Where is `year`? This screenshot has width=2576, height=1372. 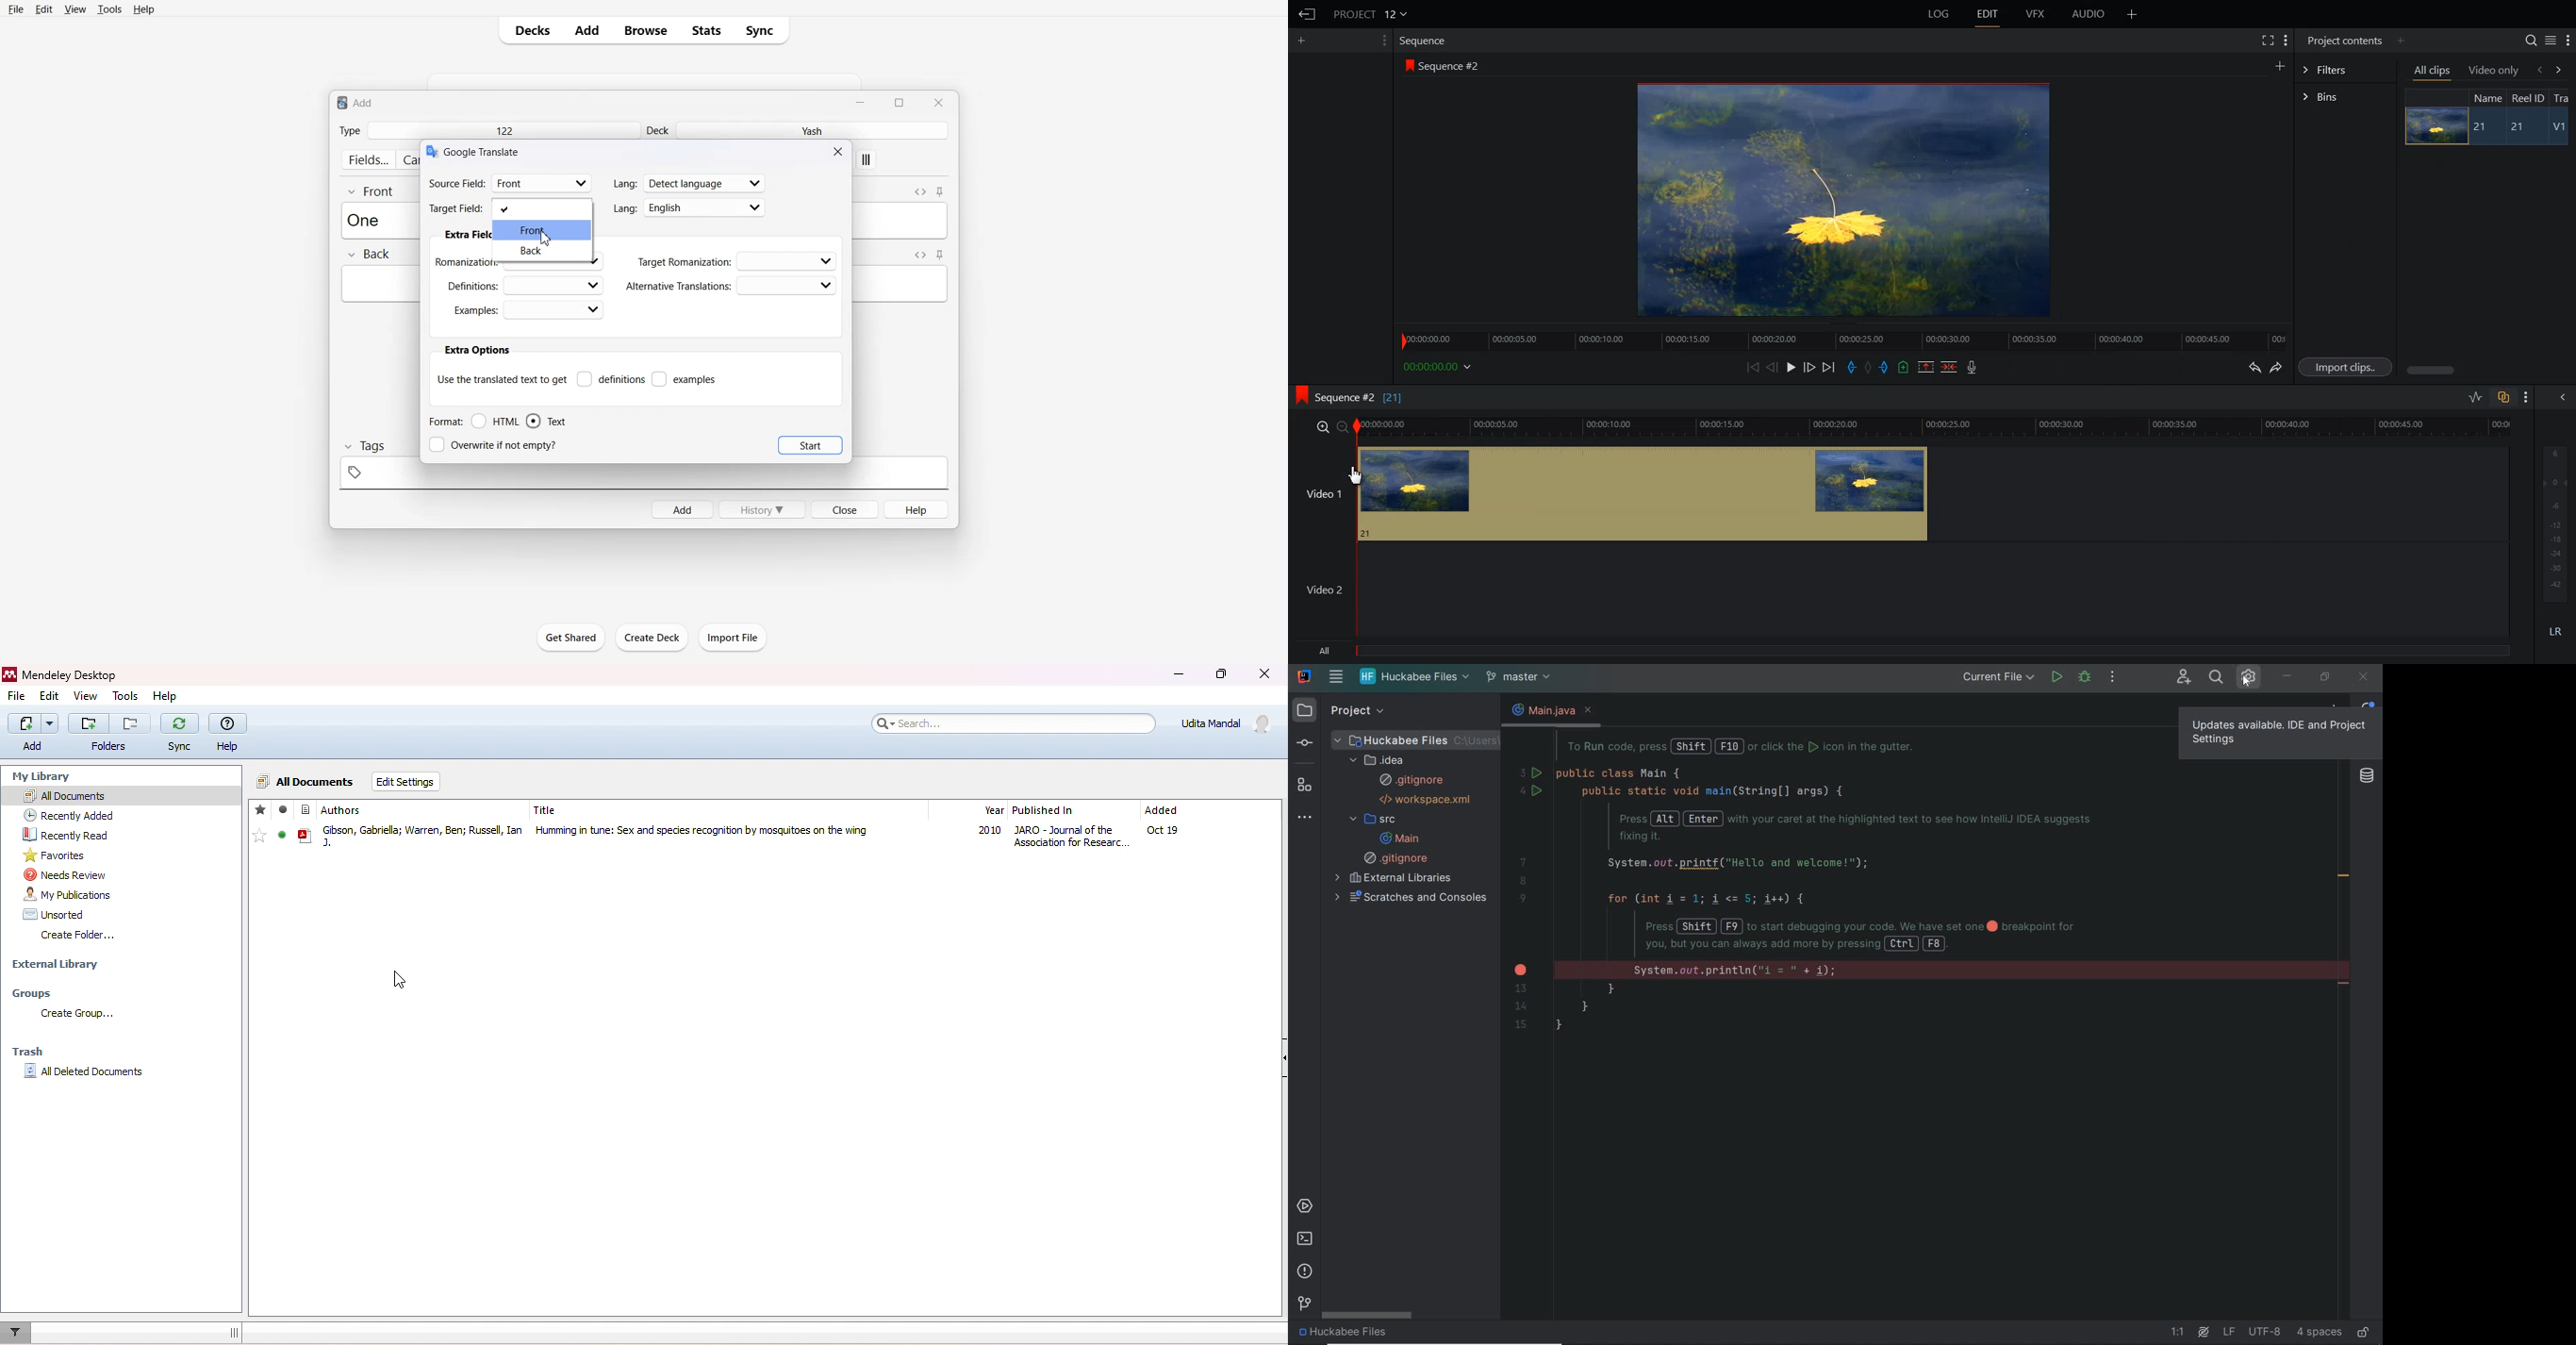 year is located at coordinates (988, 811).